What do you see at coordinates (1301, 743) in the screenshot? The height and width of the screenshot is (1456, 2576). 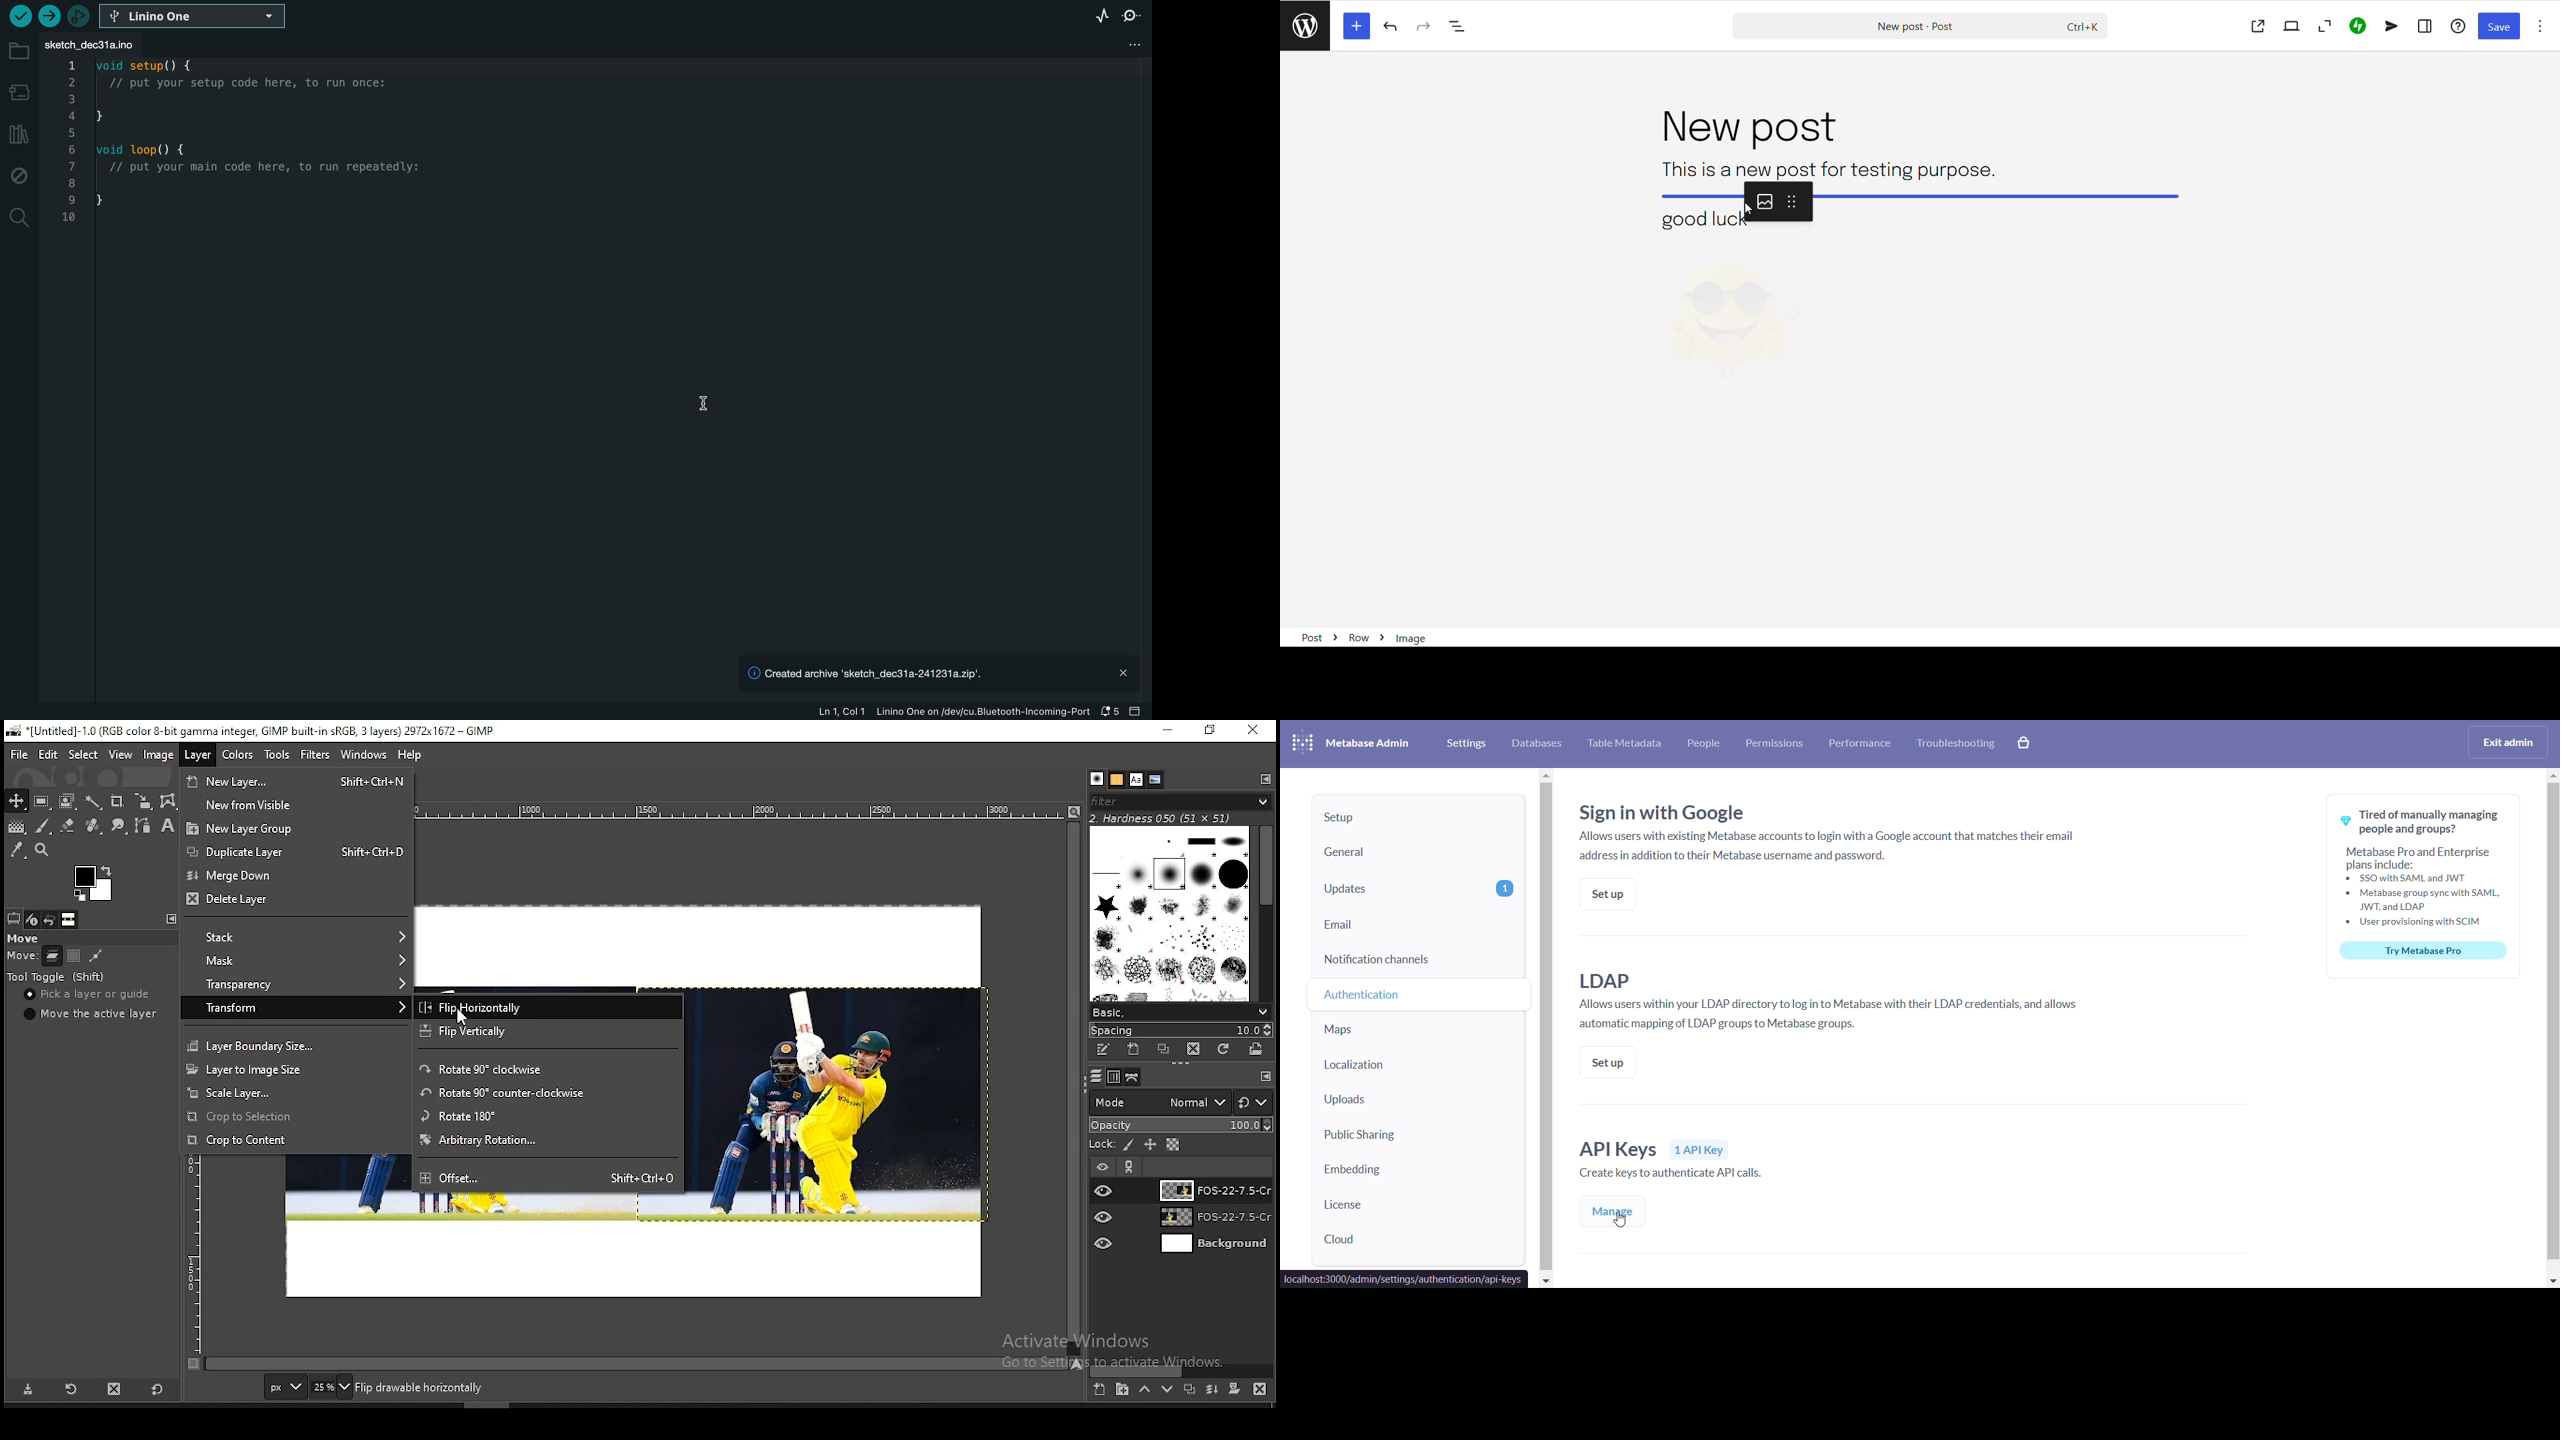 I see `logo` at bounding box center [1301, 743].